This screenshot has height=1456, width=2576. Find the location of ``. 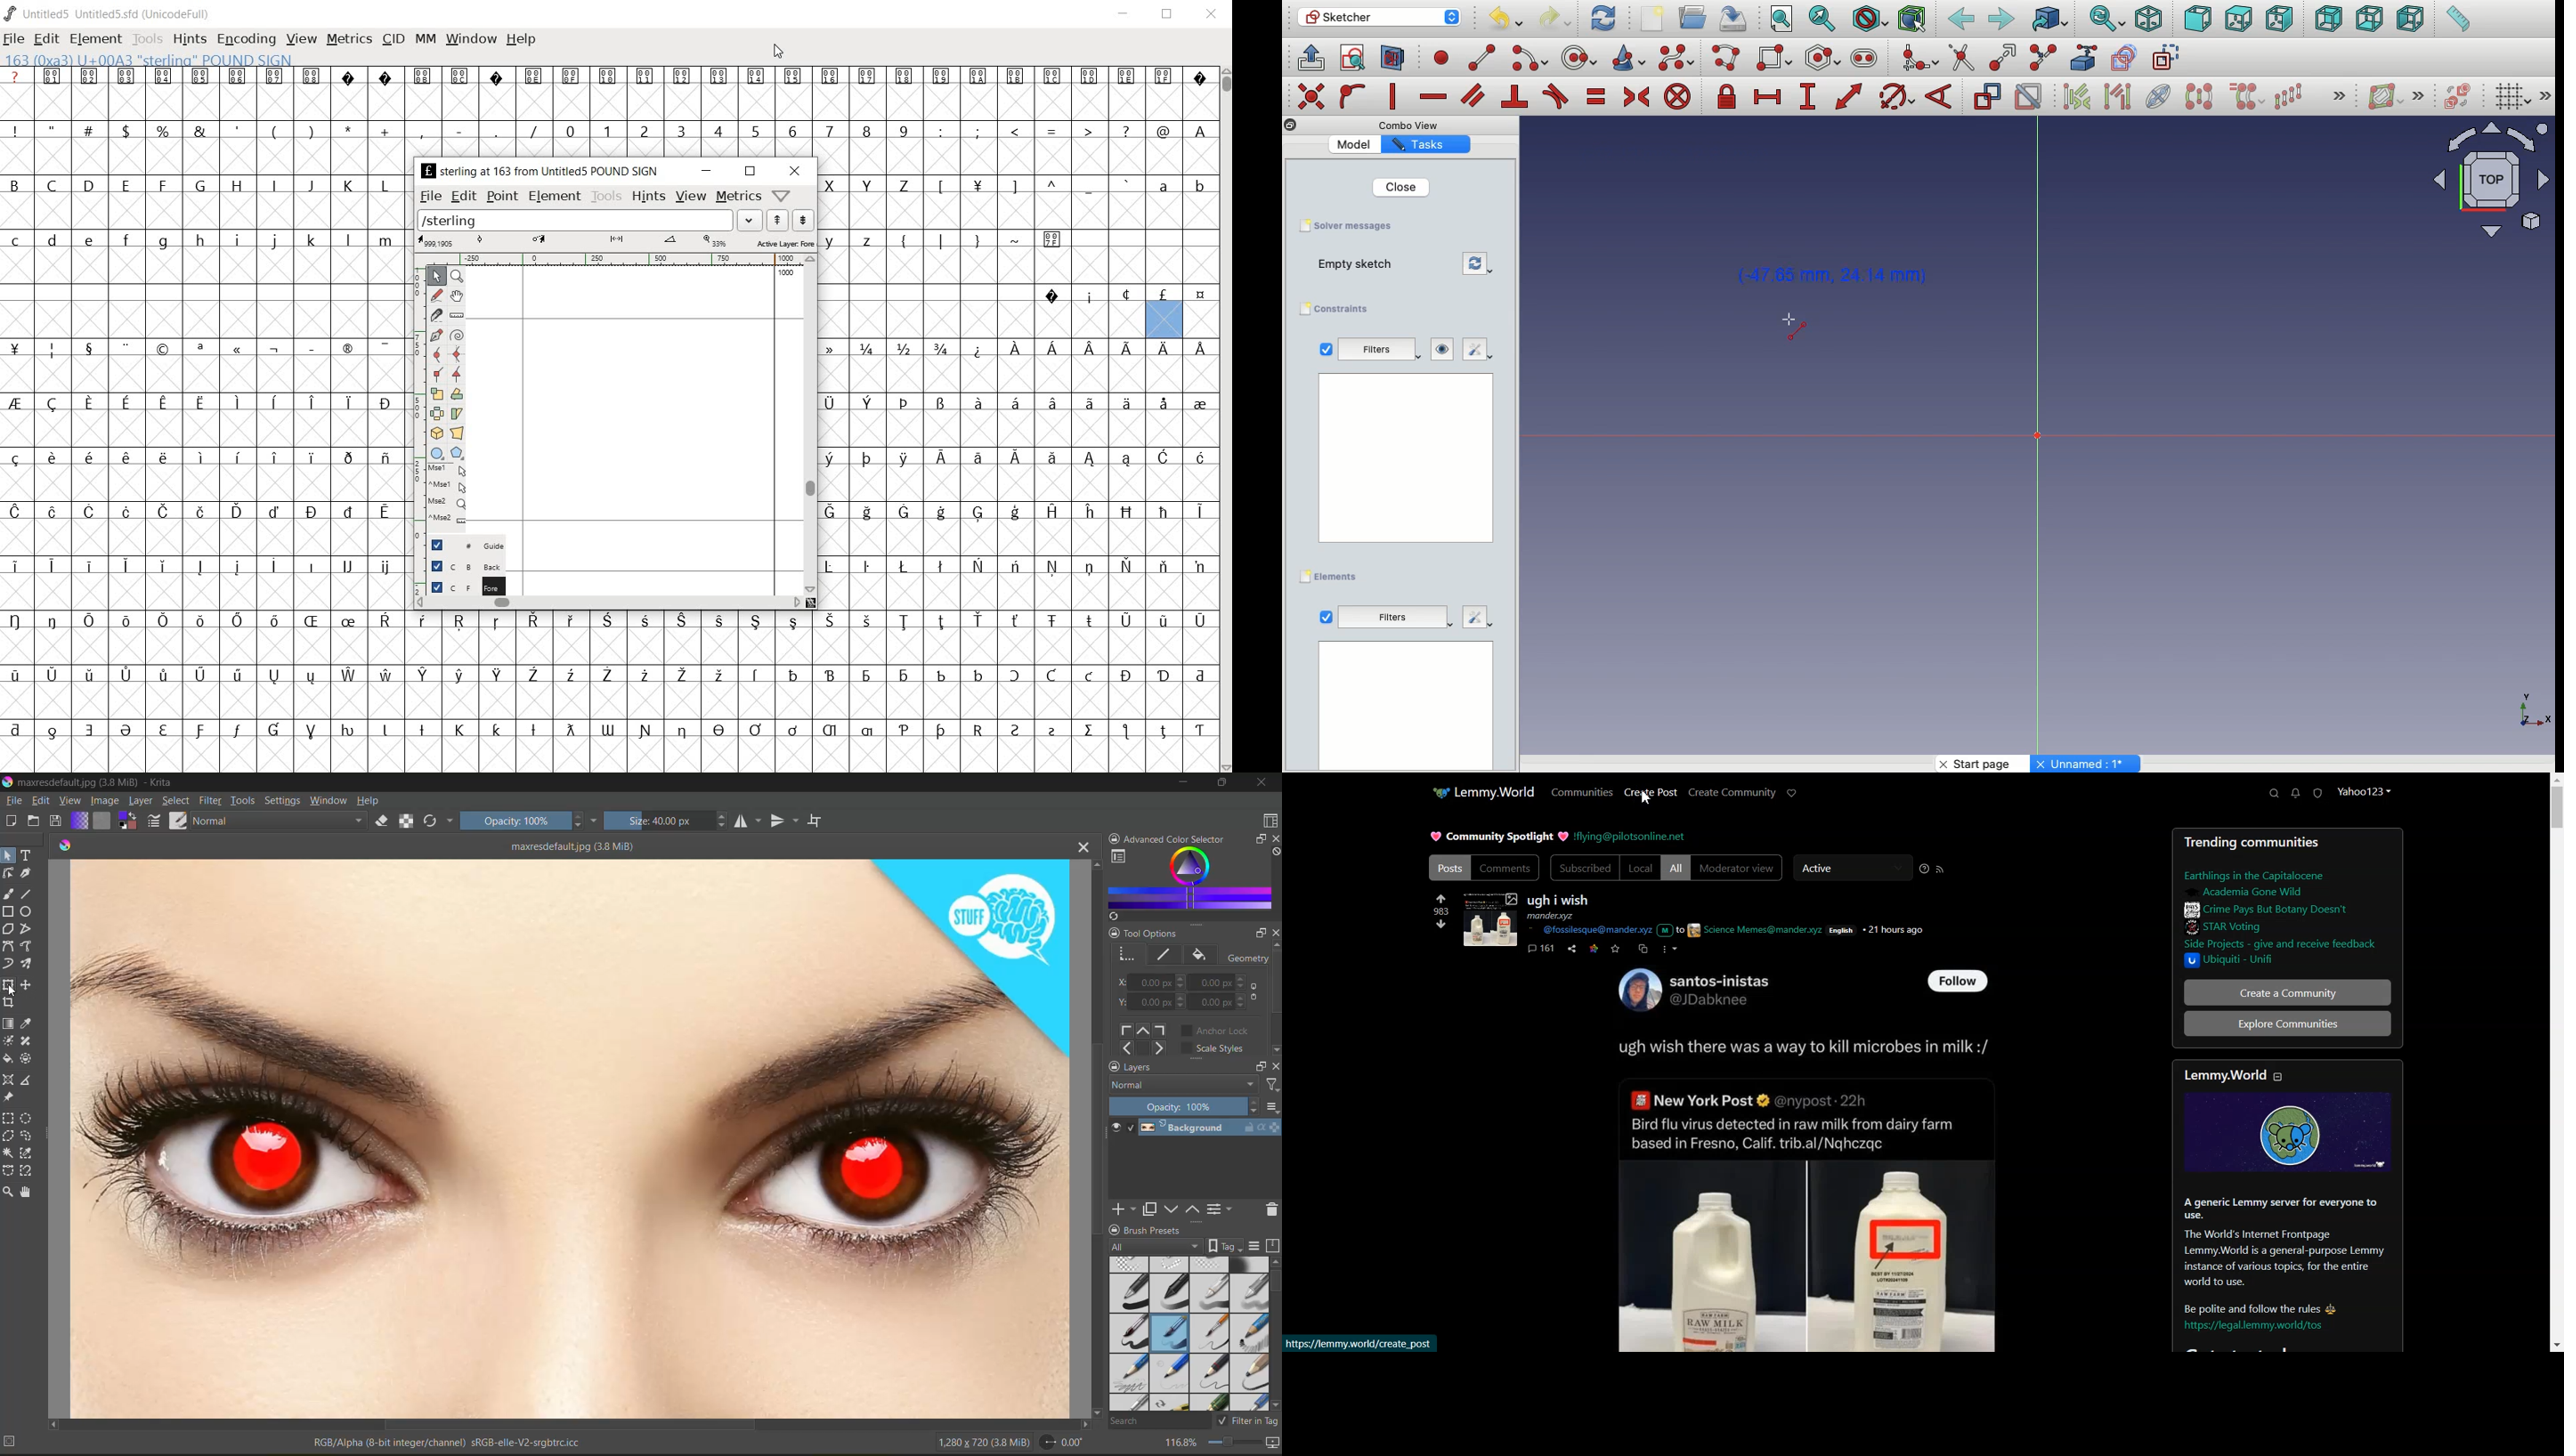

 is located at coordinates (1394, 618).